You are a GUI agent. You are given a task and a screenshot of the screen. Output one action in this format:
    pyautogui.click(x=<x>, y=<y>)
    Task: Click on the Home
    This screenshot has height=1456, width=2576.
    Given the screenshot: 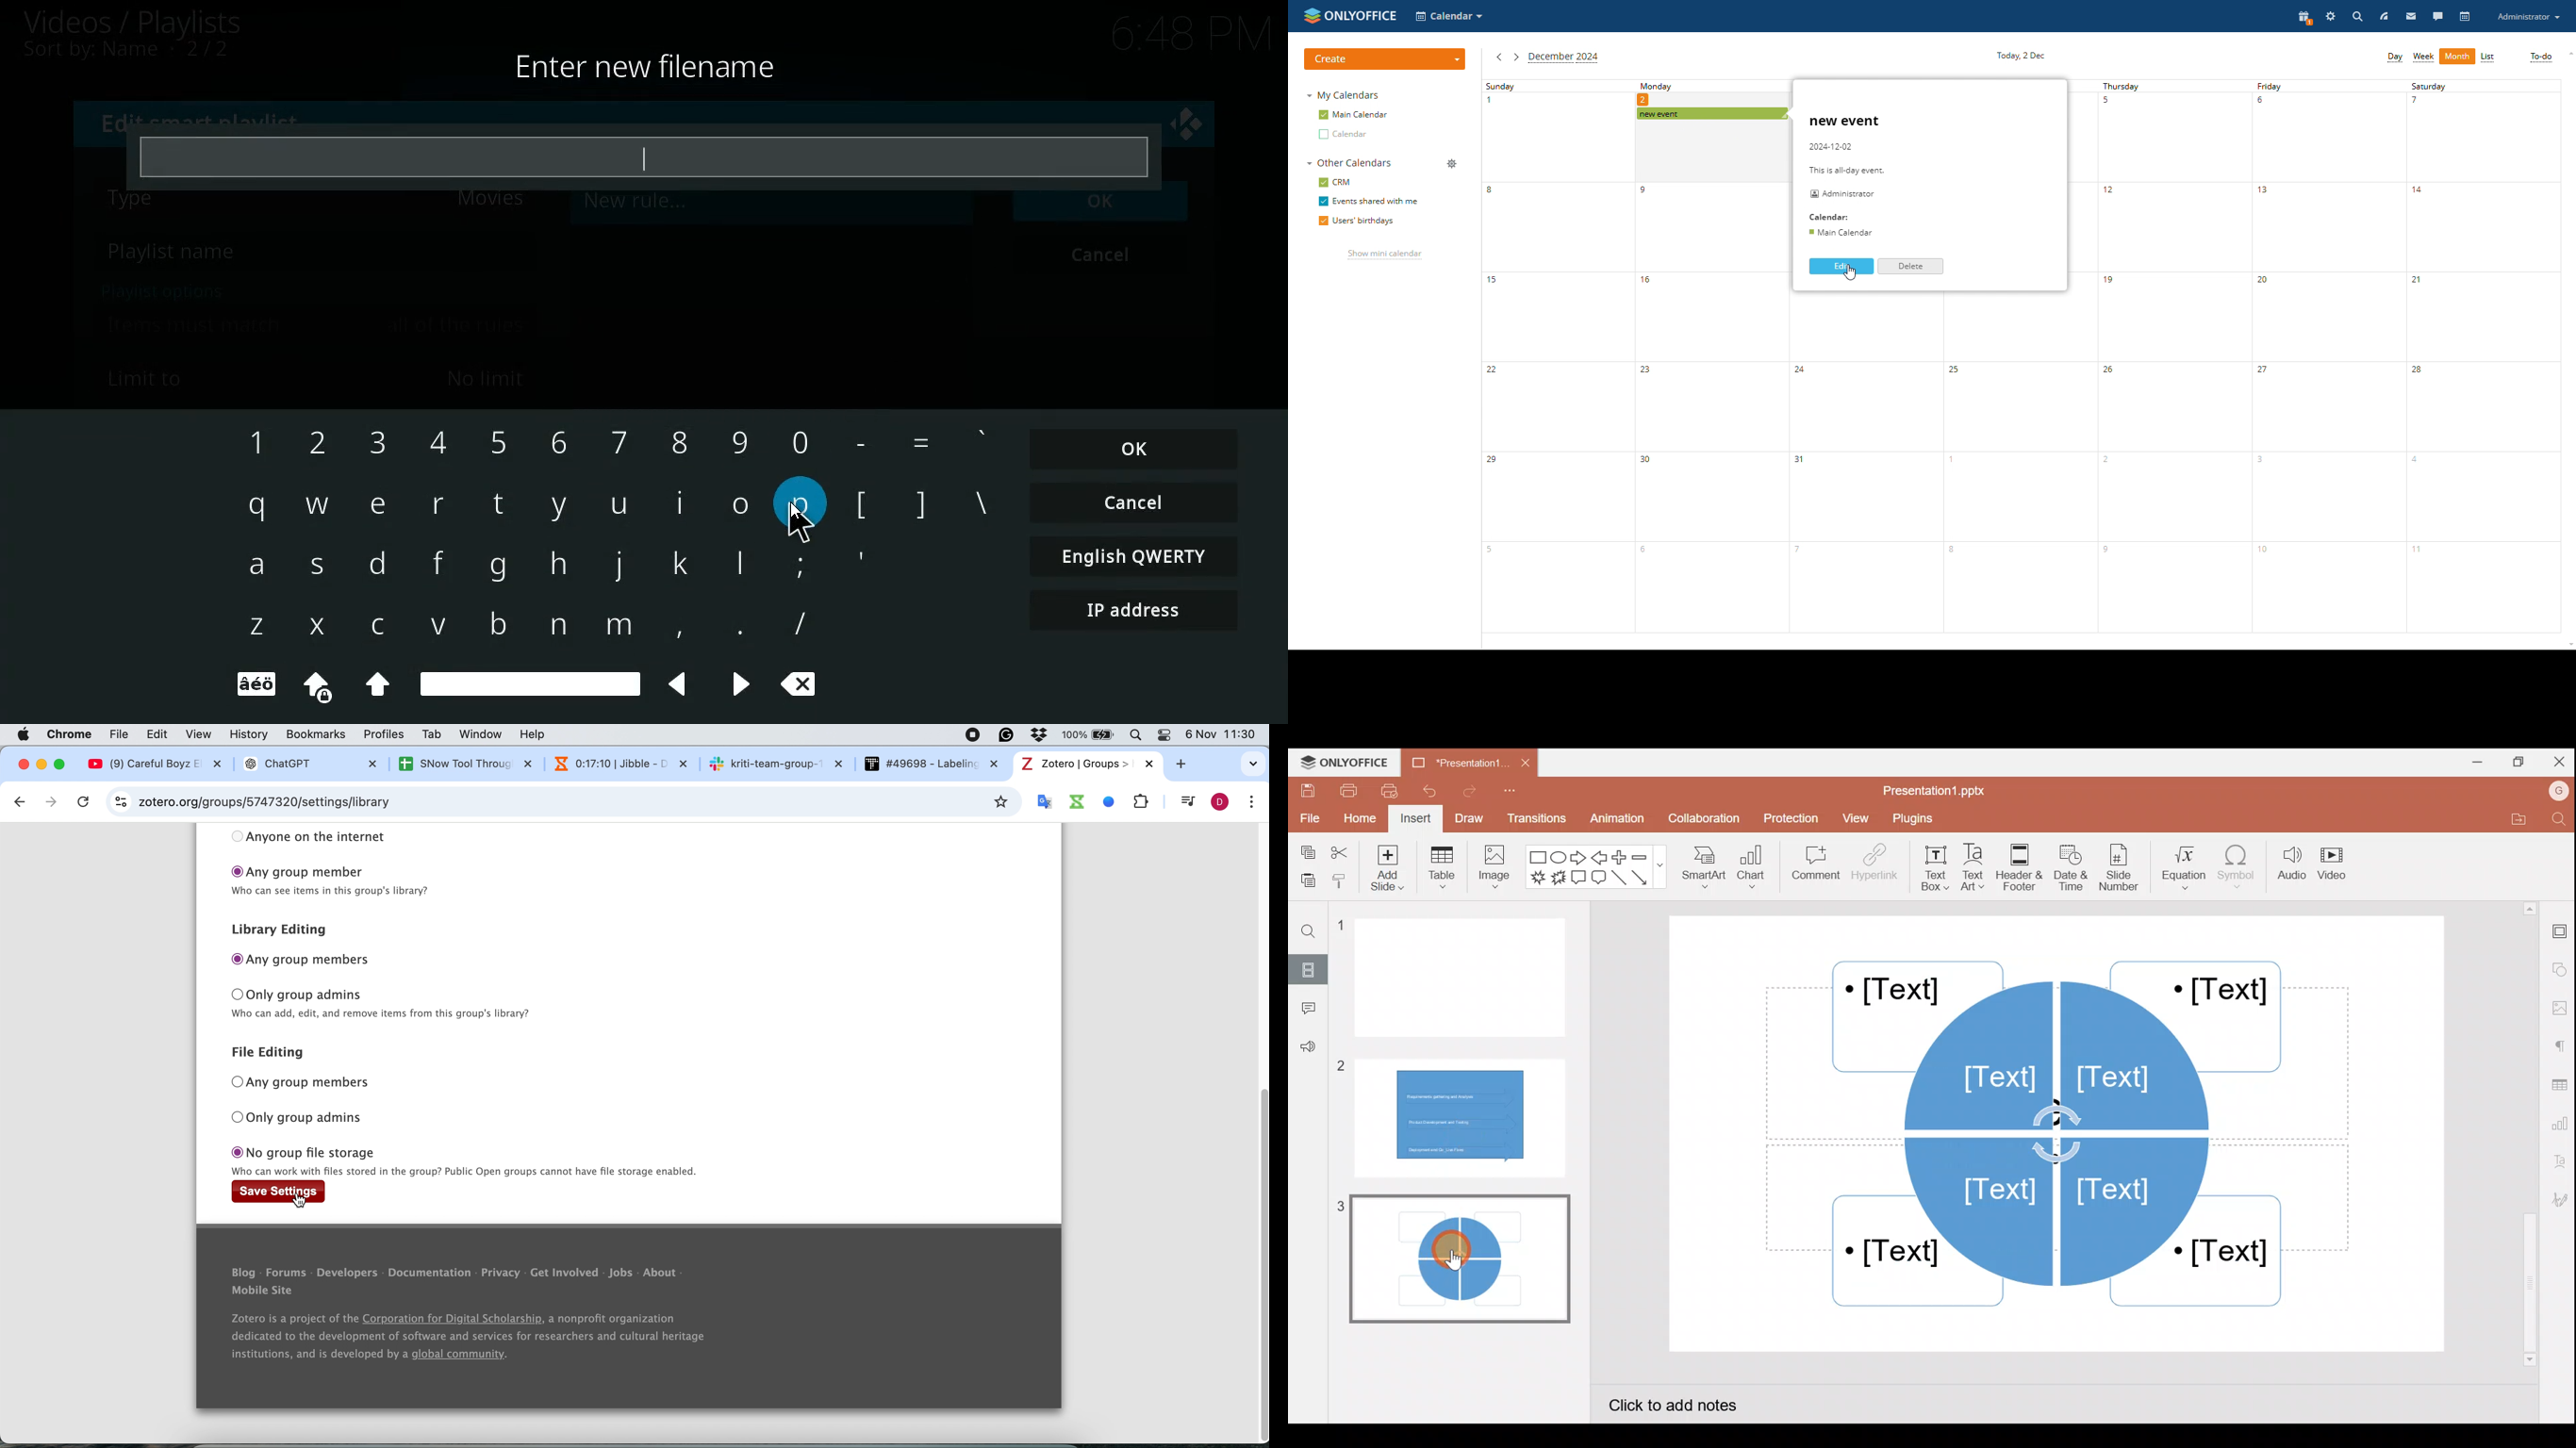 What is the action you would take?
    pyautogui.click(x=1359, y=819)
    